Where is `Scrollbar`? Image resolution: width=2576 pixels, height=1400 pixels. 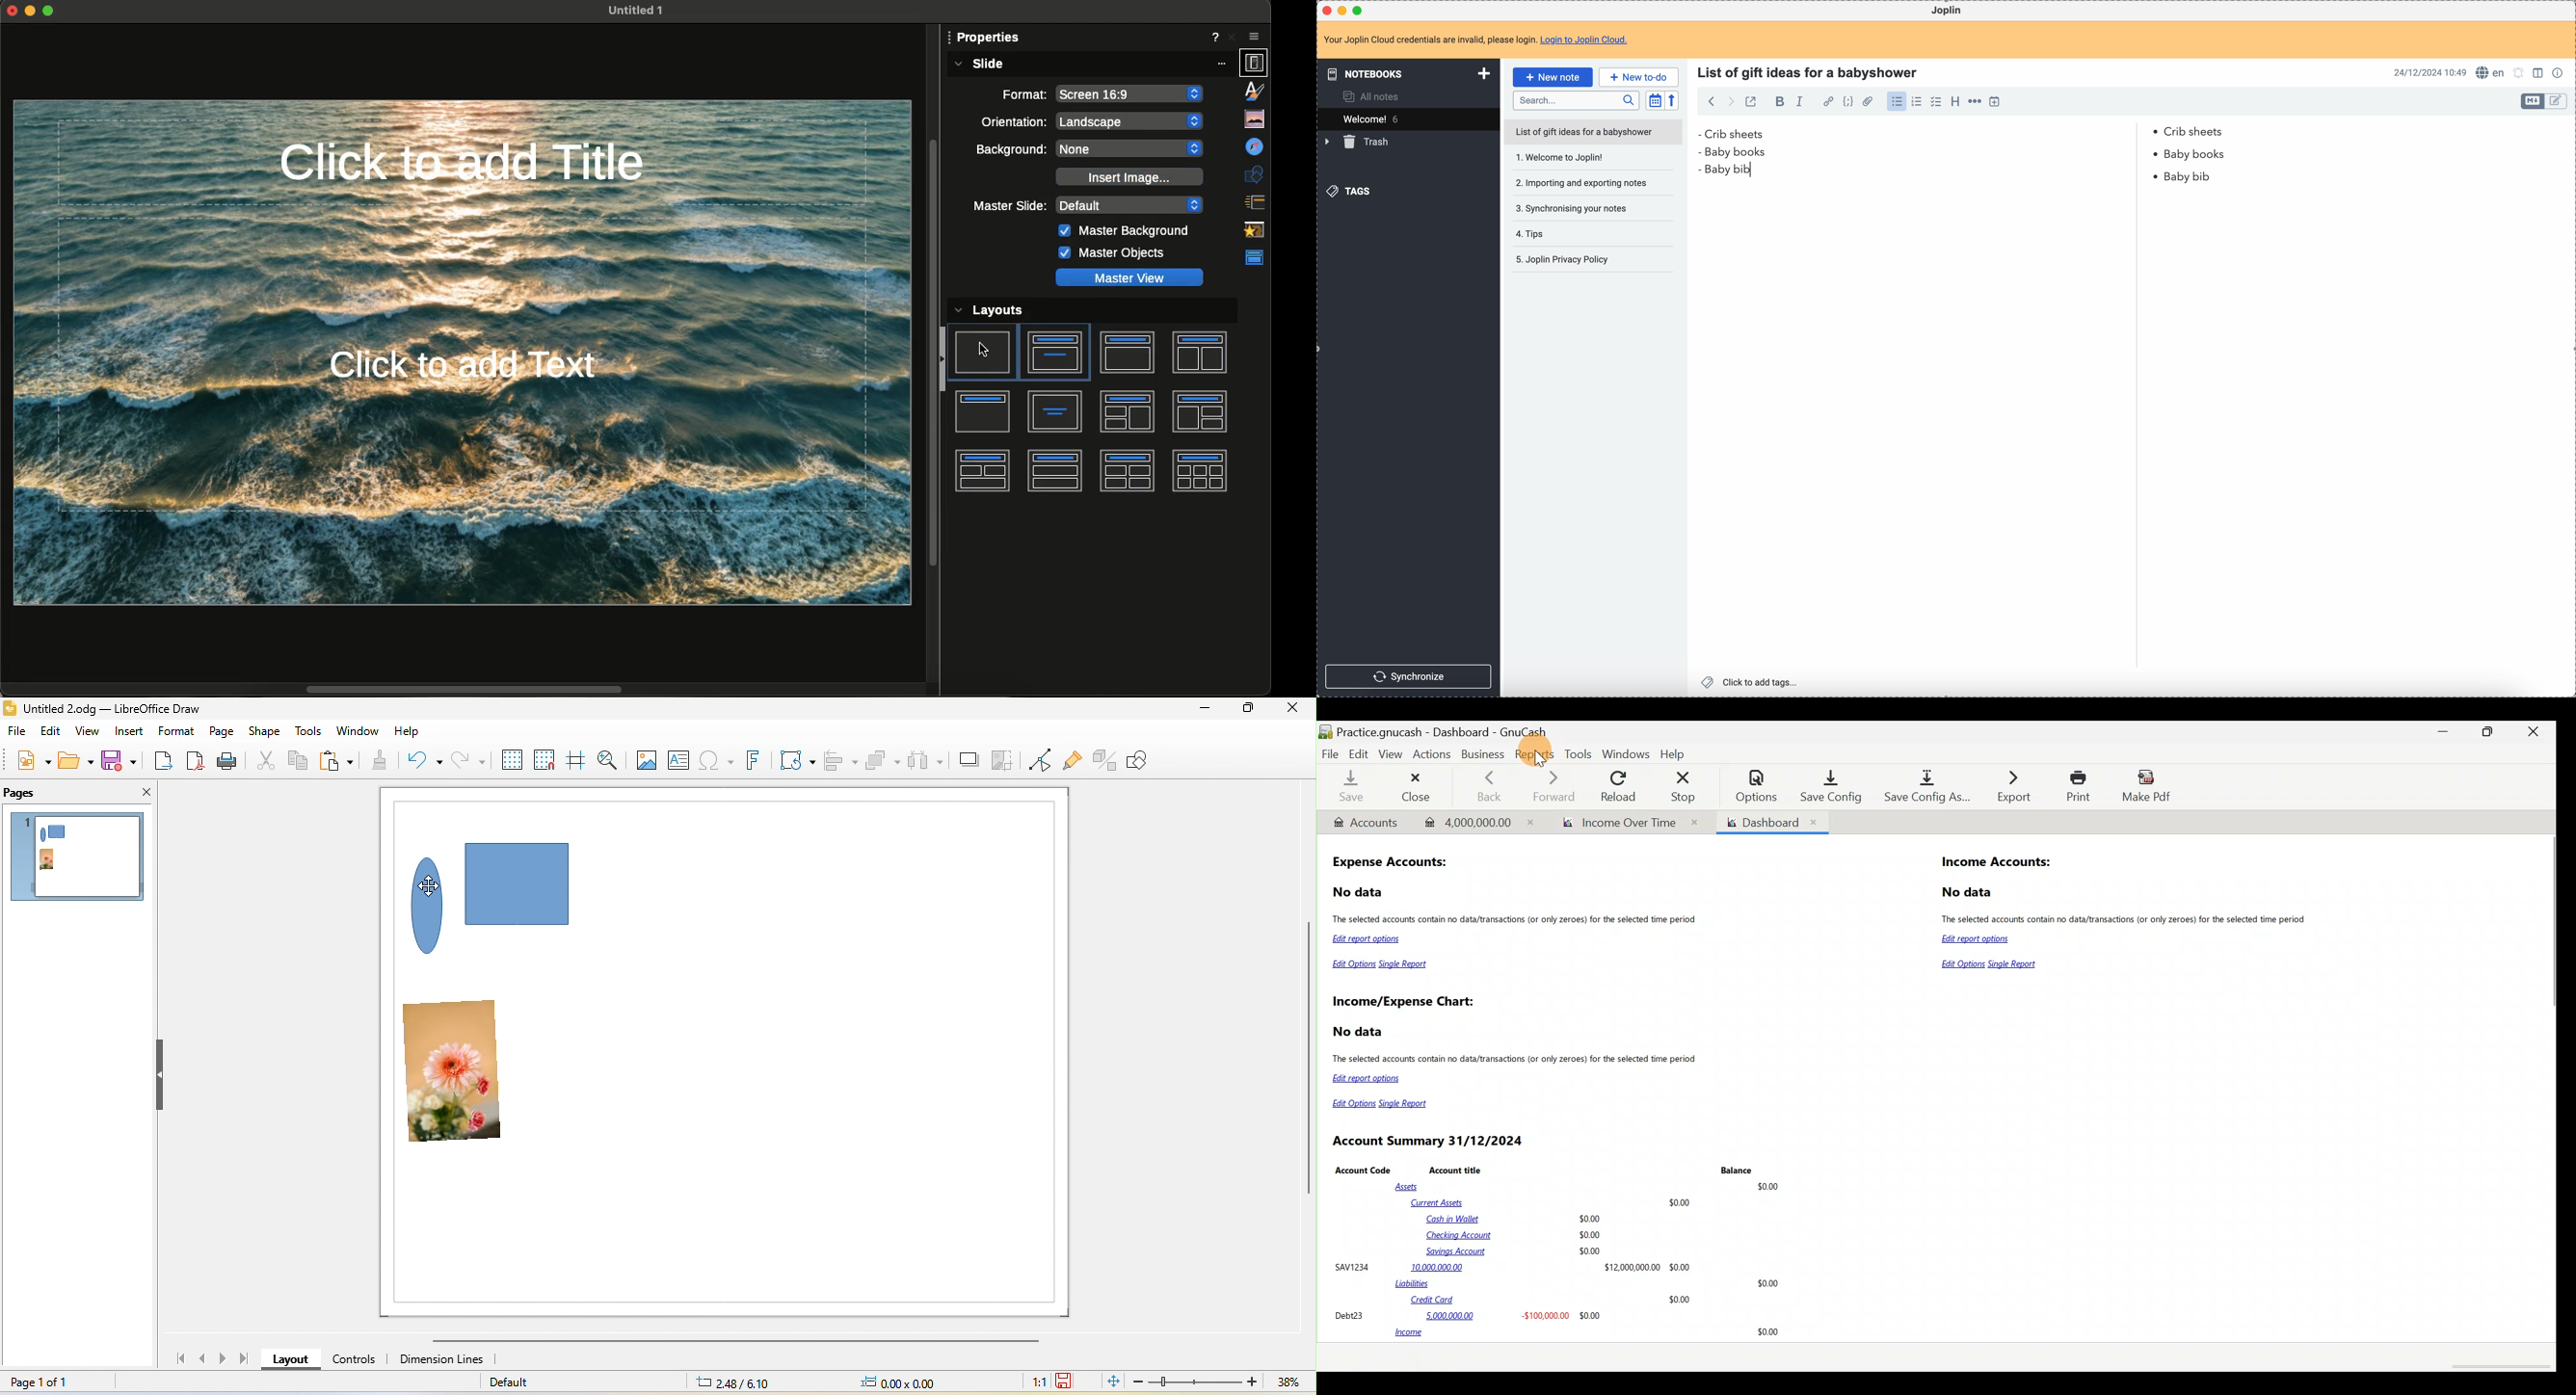
Scrollbar is located at coordinates (472, 688).